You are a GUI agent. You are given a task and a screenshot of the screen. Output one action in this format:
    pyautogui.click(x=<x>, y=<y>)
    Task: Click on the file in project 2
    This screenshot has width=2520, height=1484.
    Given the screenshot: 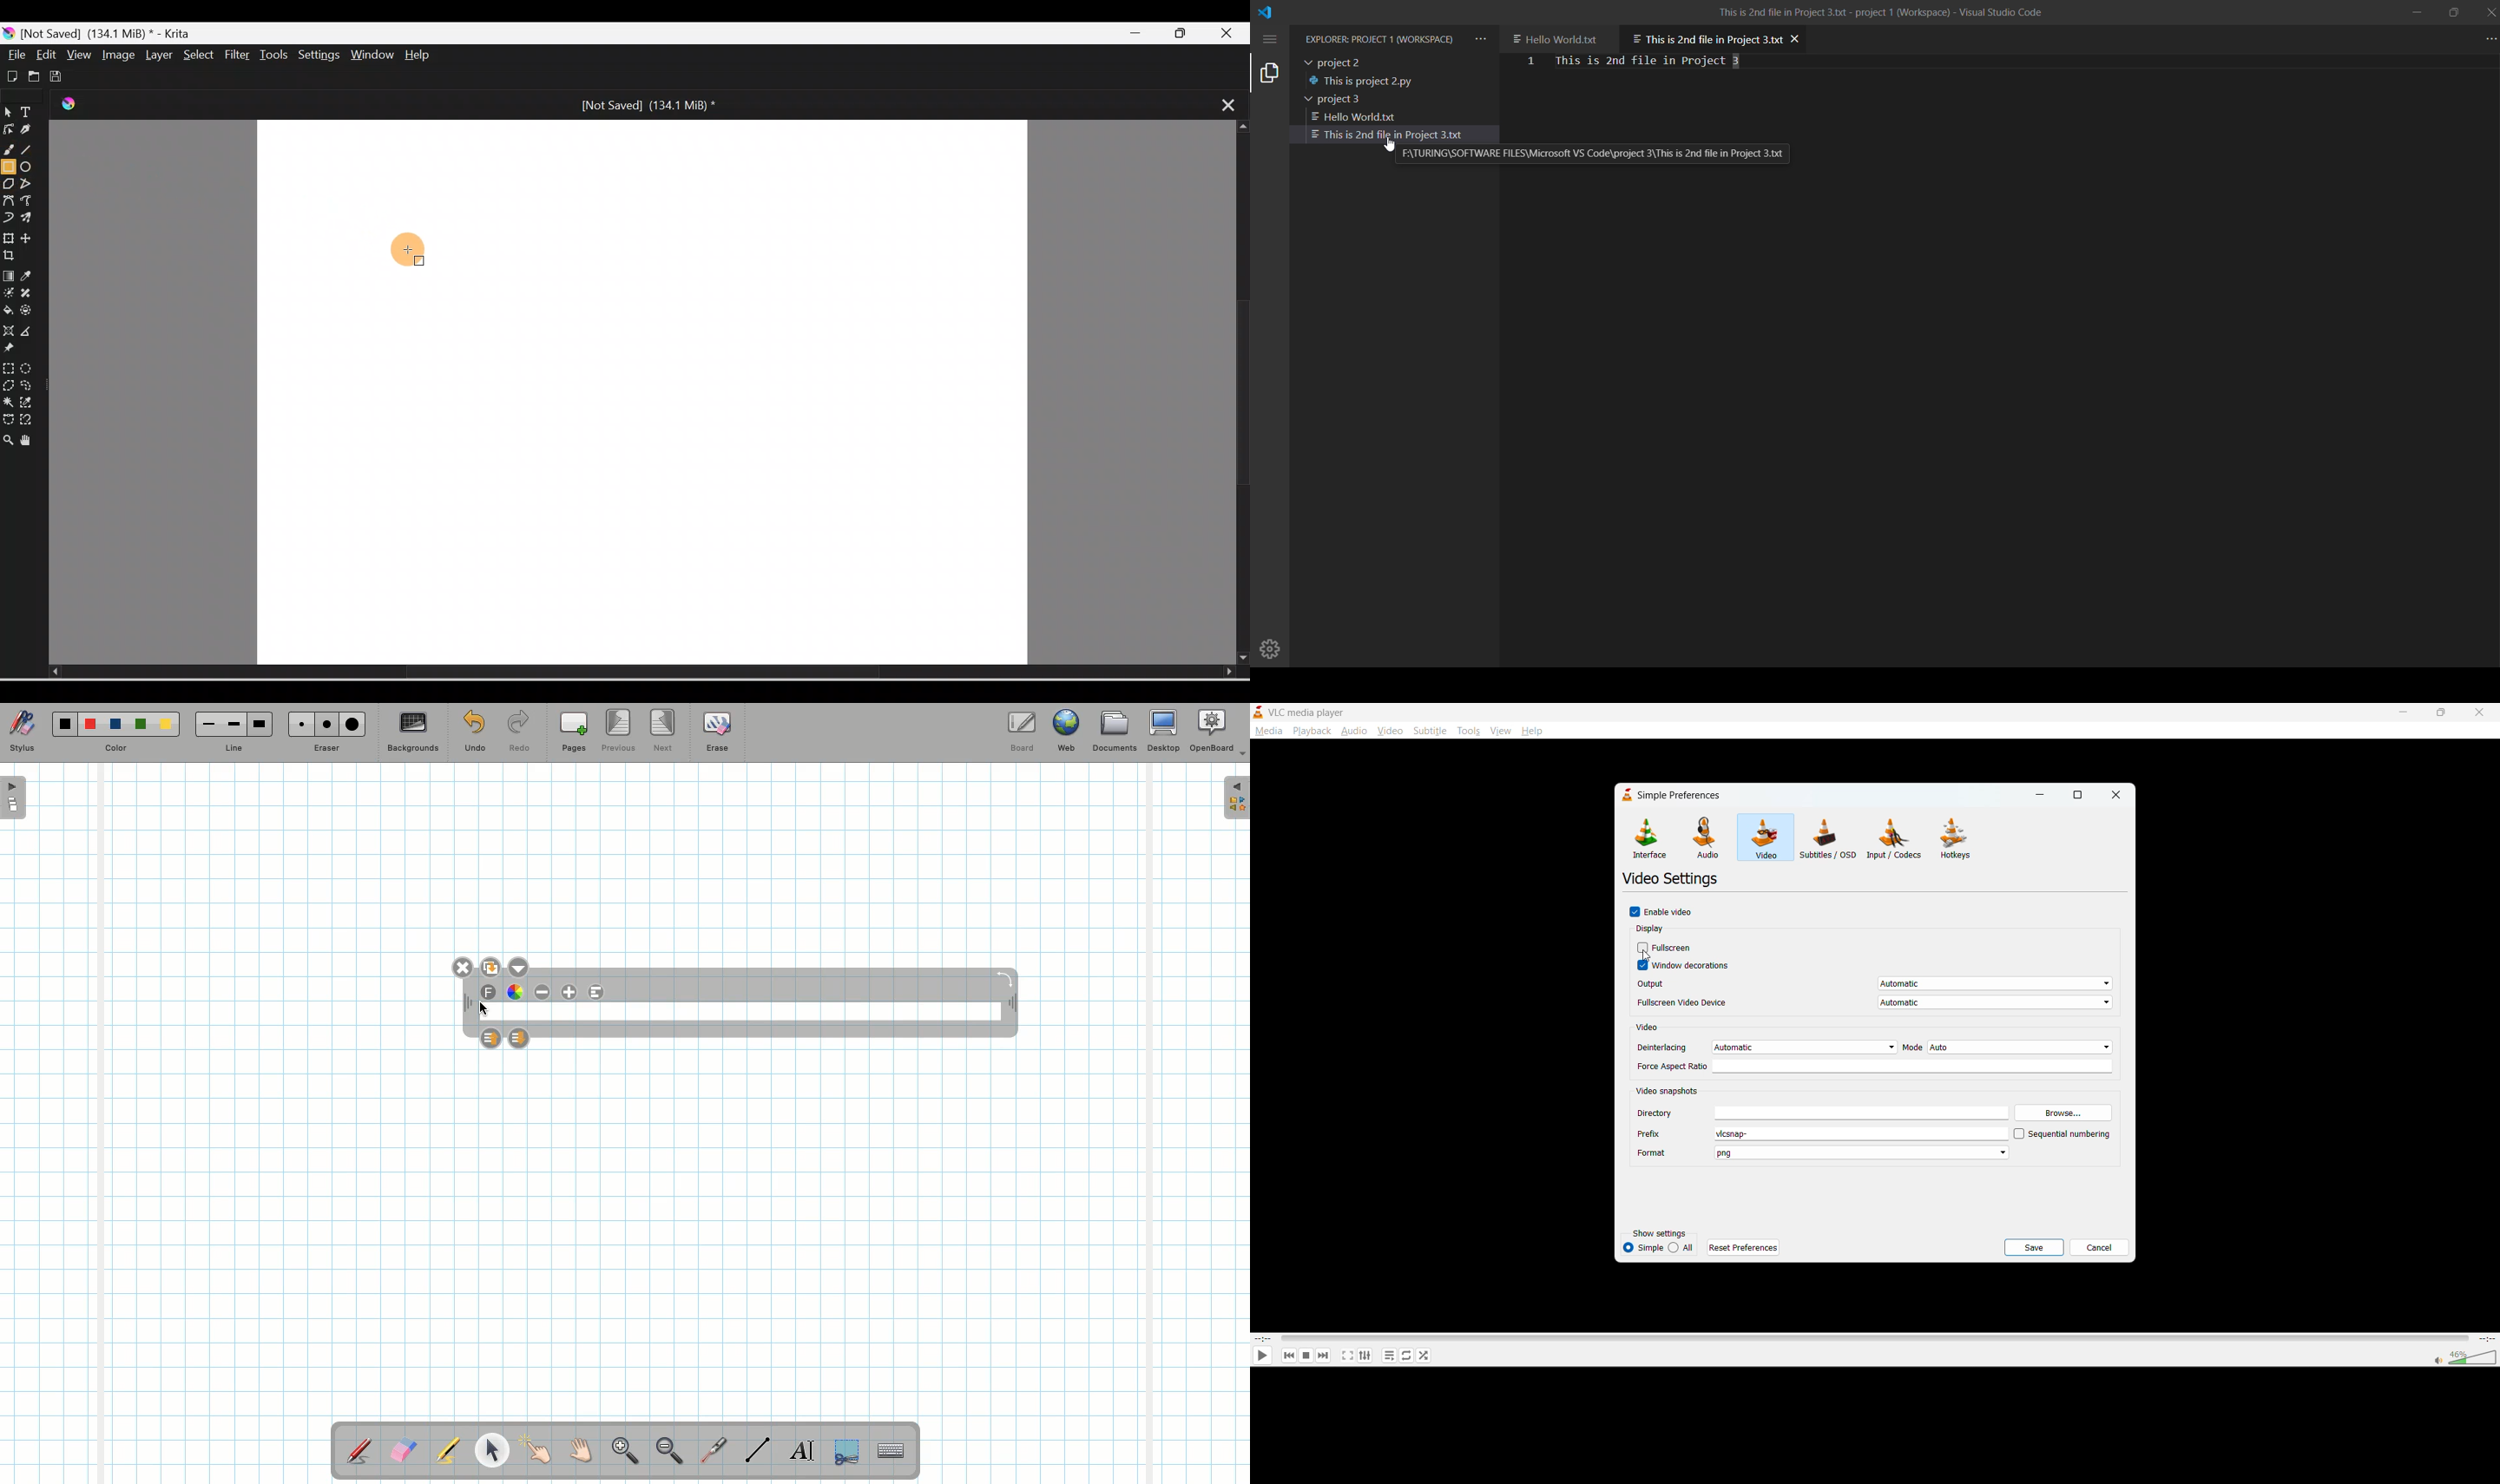 What is the action you would take?
    pyautogui.click(x=1372, y=82)
    